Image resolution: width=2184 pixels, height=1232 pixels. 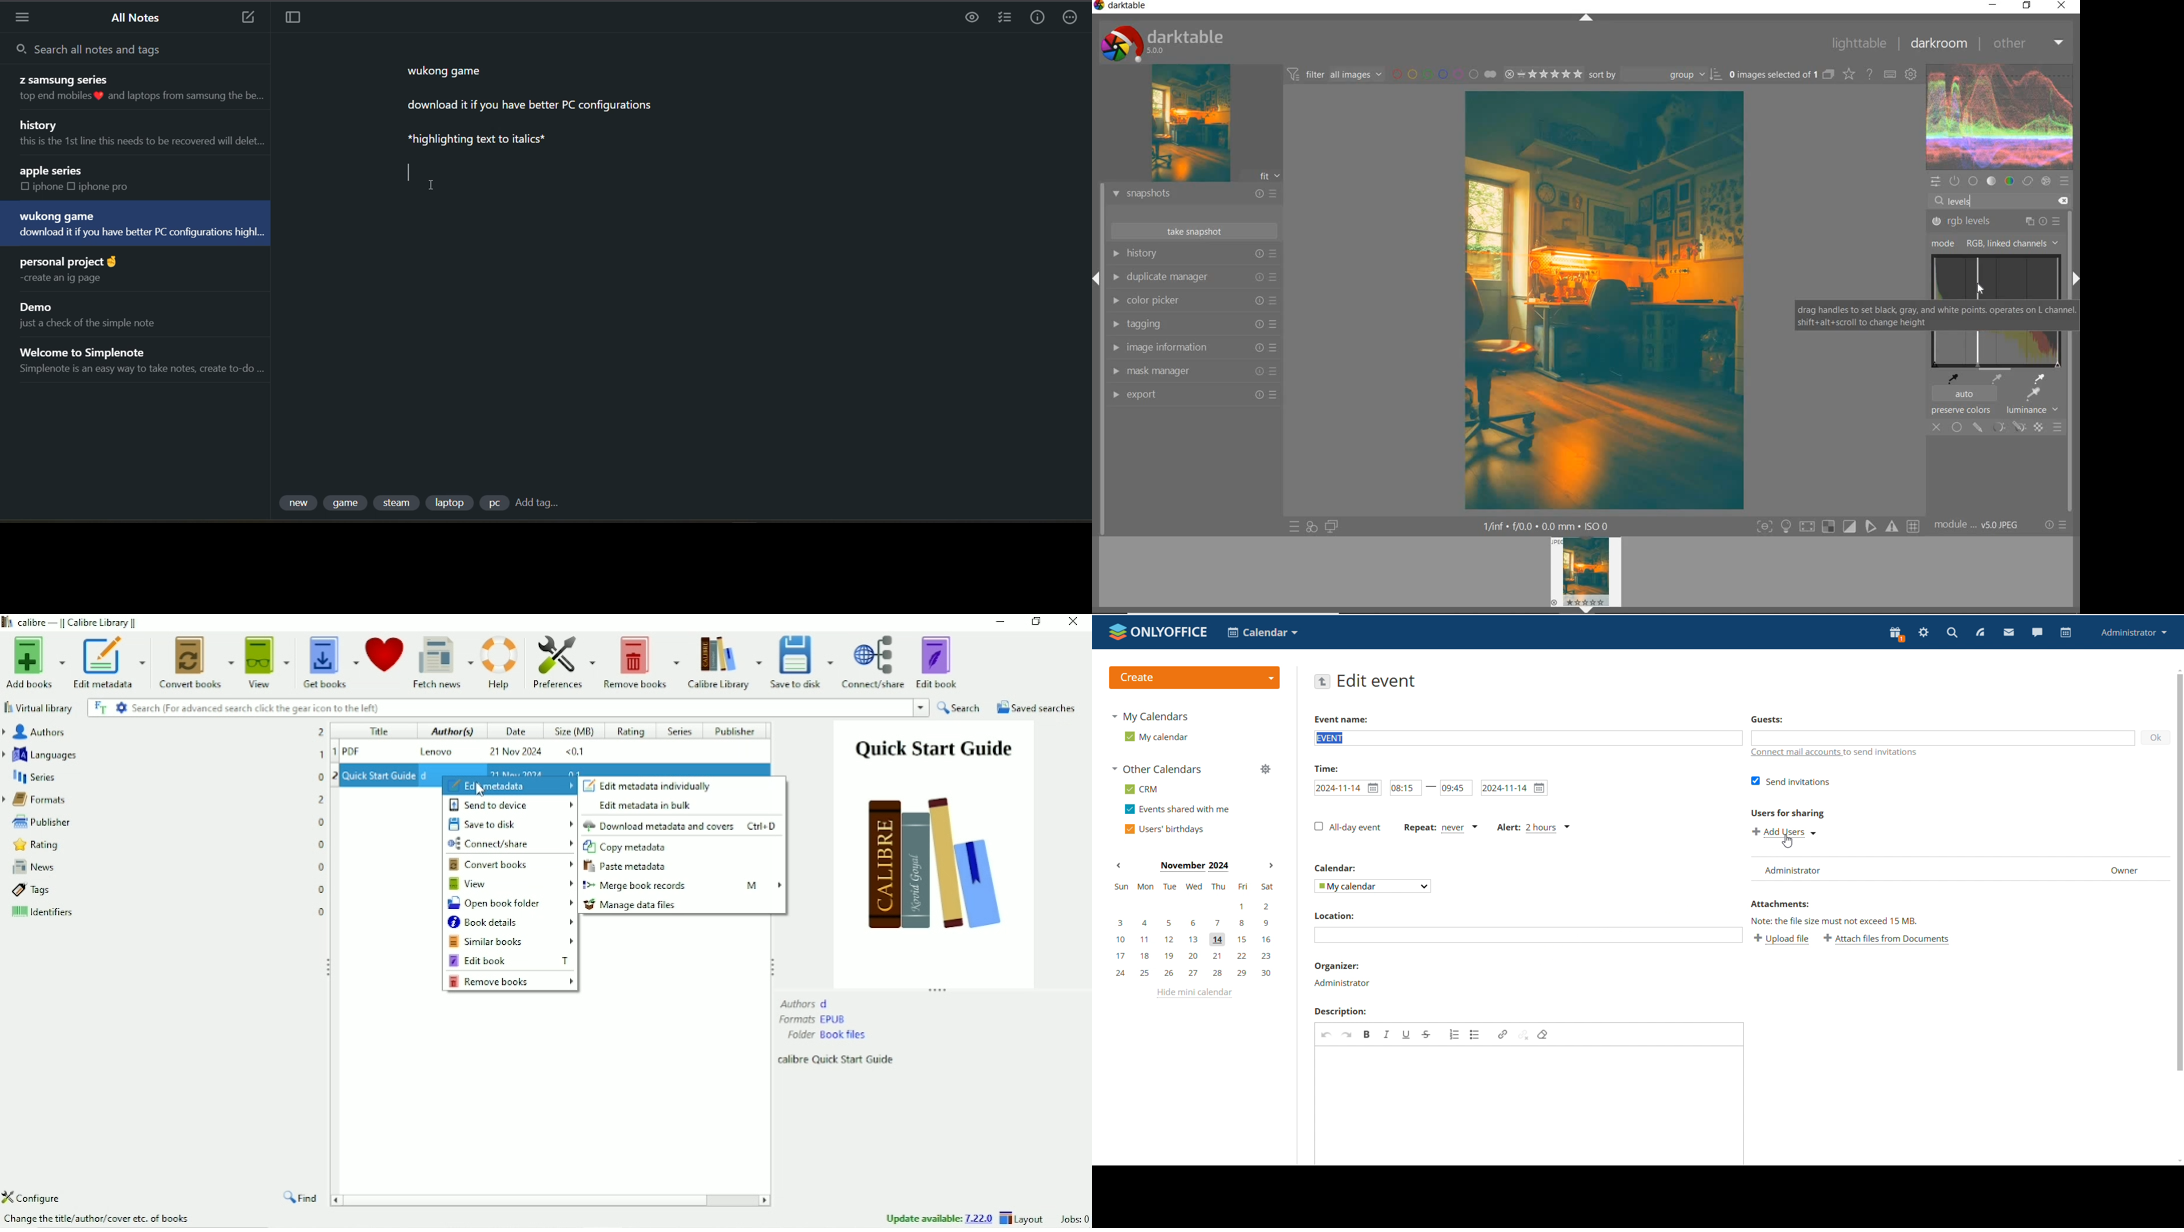 What do you see at coordinates (682, 826) in the screenshot?
I see `Download metadata and covers` at bounding box center [682, 826].